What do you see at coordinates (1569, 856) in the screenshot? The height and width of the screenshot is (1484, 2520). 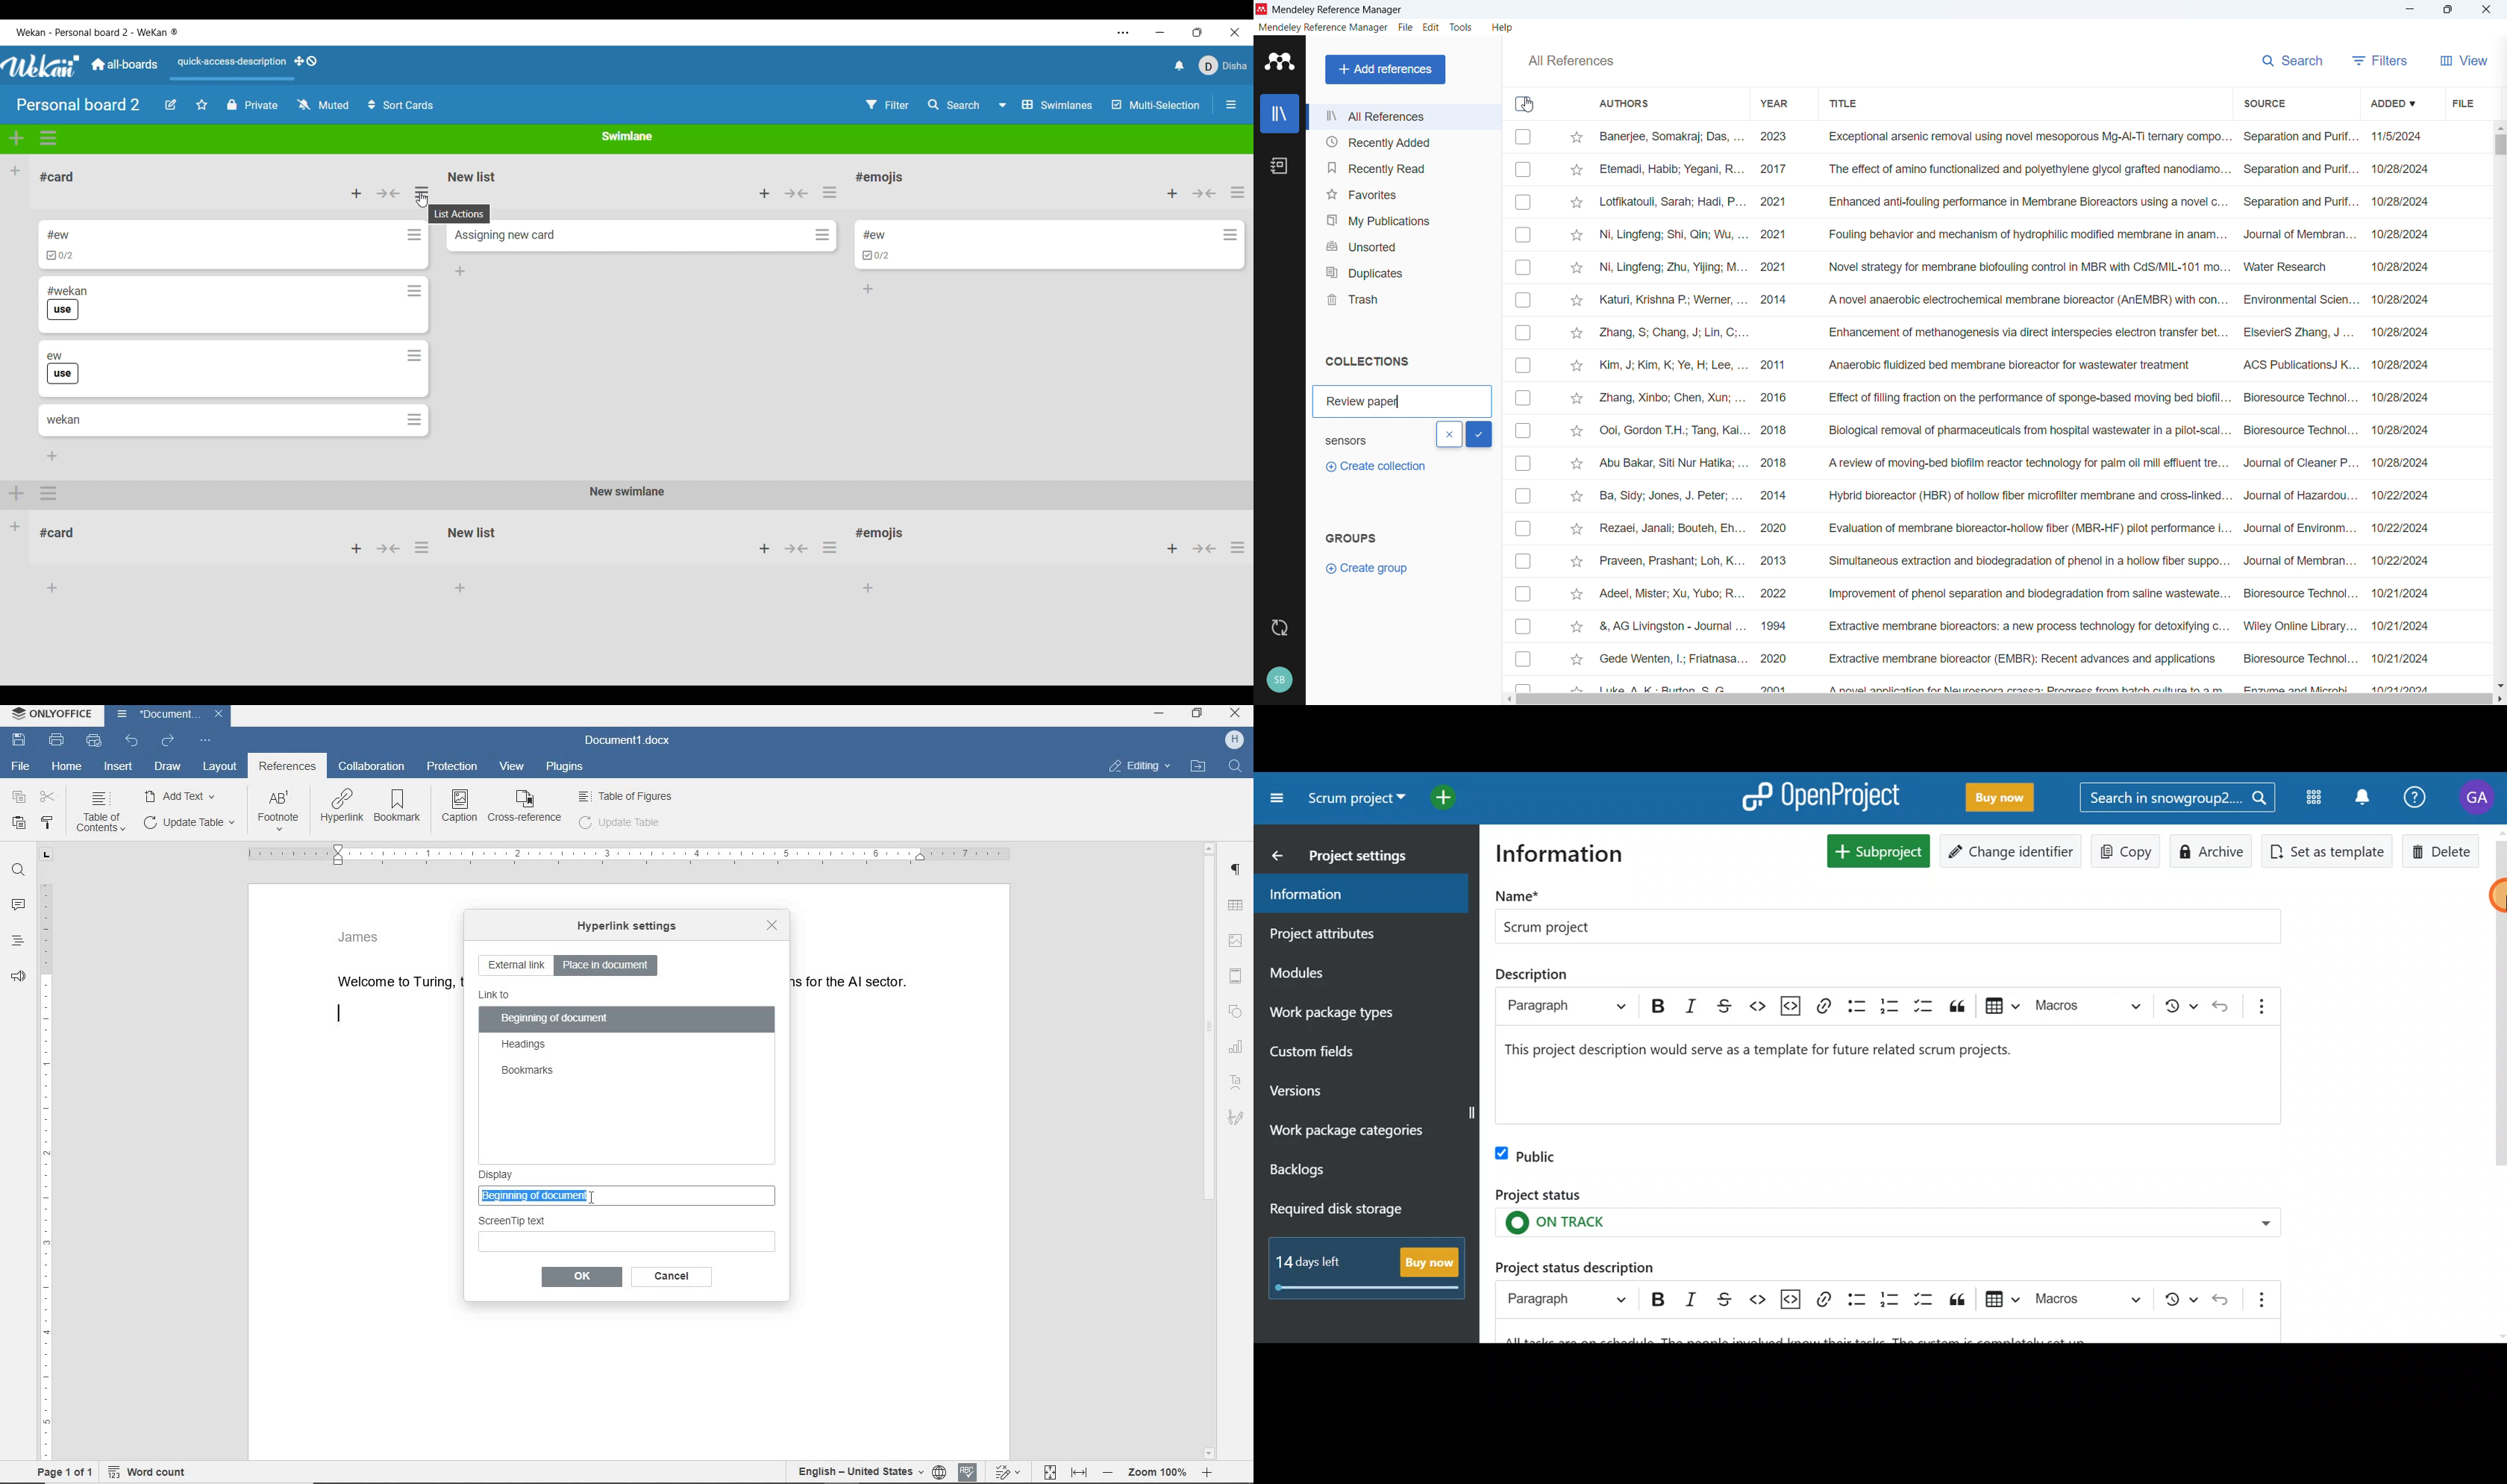 I see `Information` at bounding box center [1569, 856].